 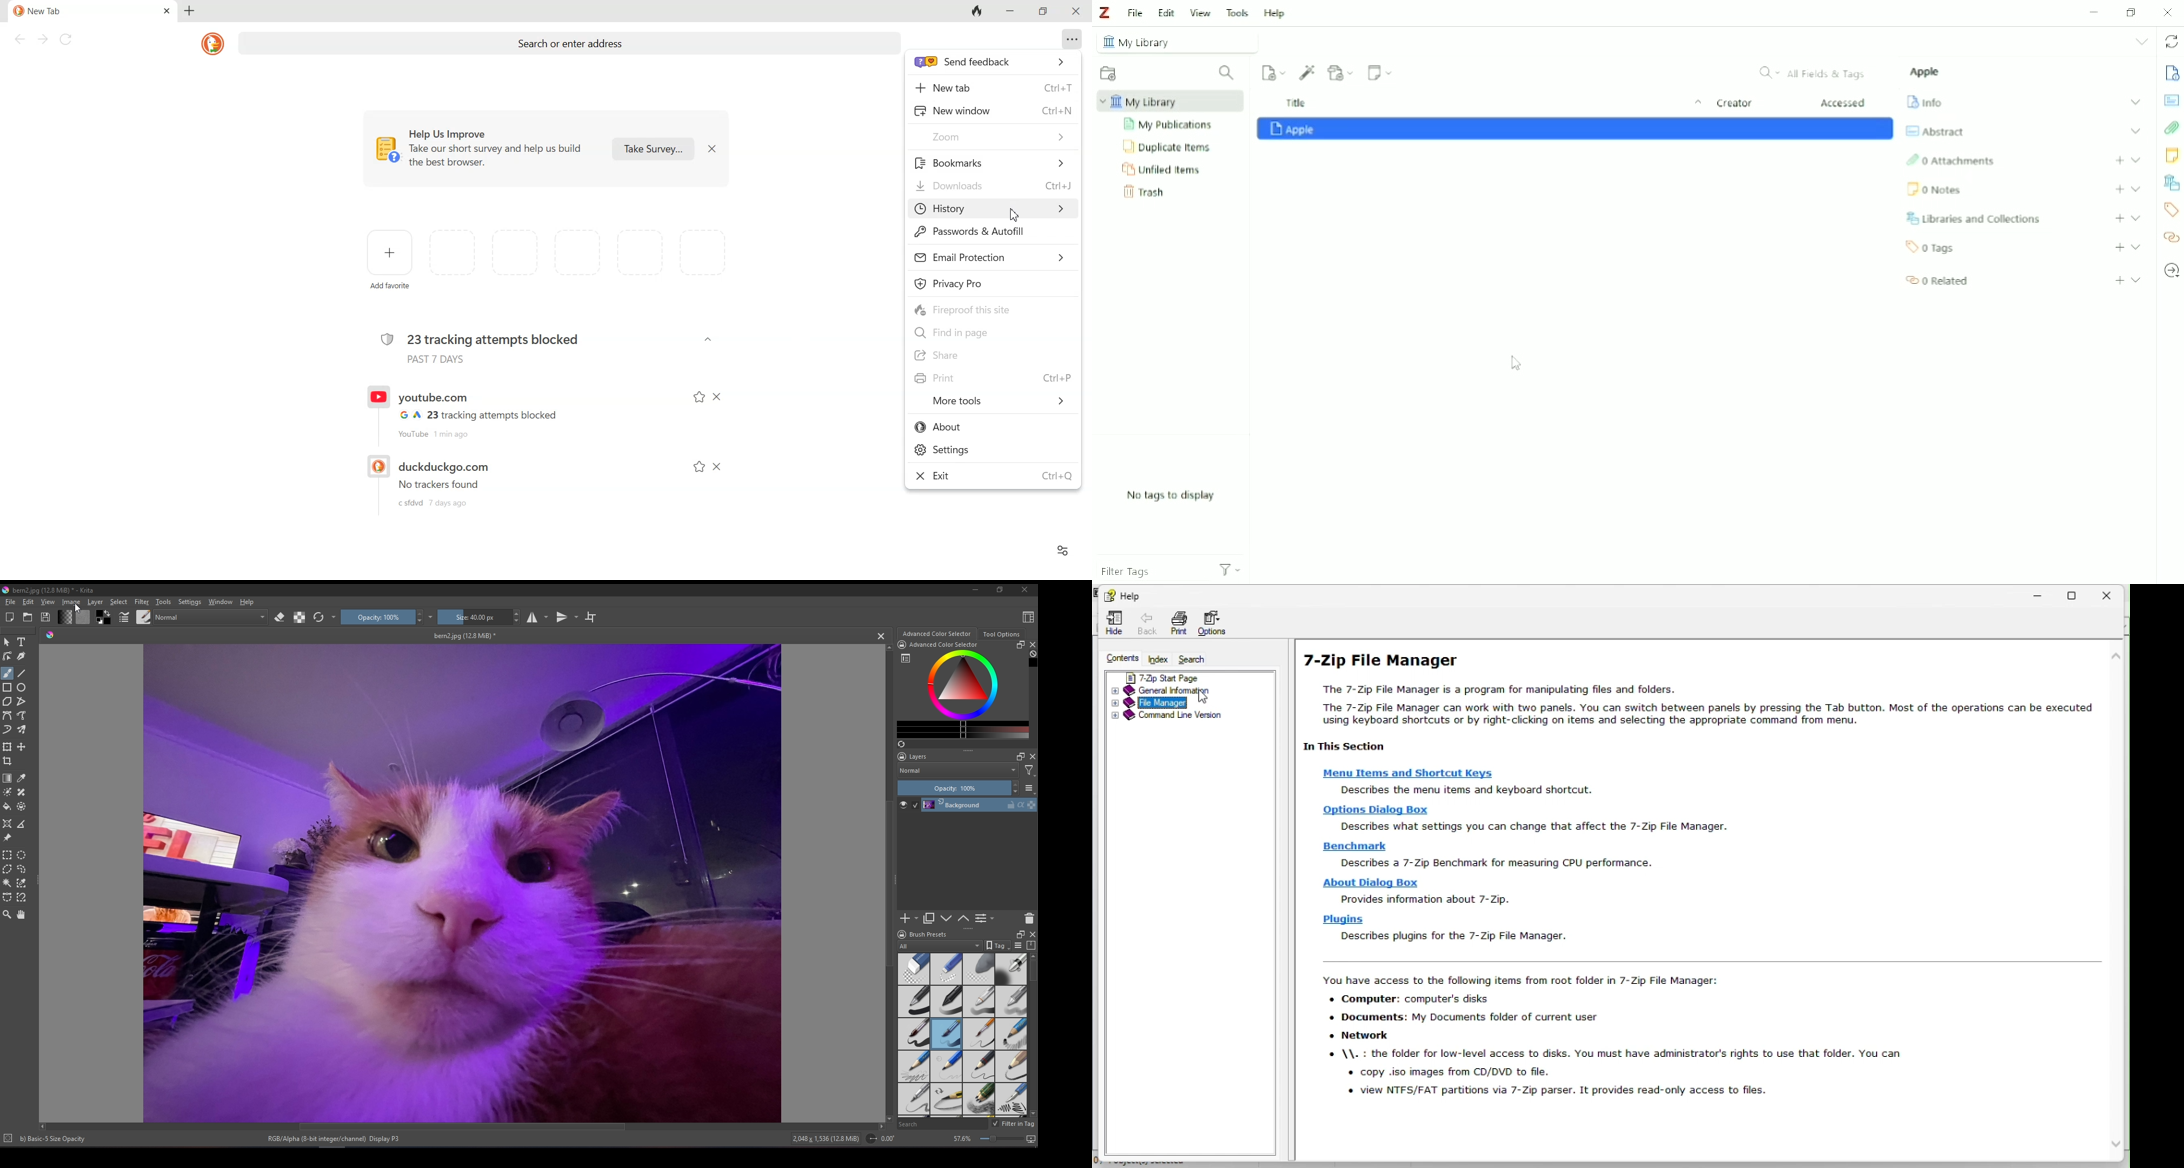 What do you see at coordinates (902, 645) in the screenshot?
I see `lock docker` at bounding box center [902, 645].